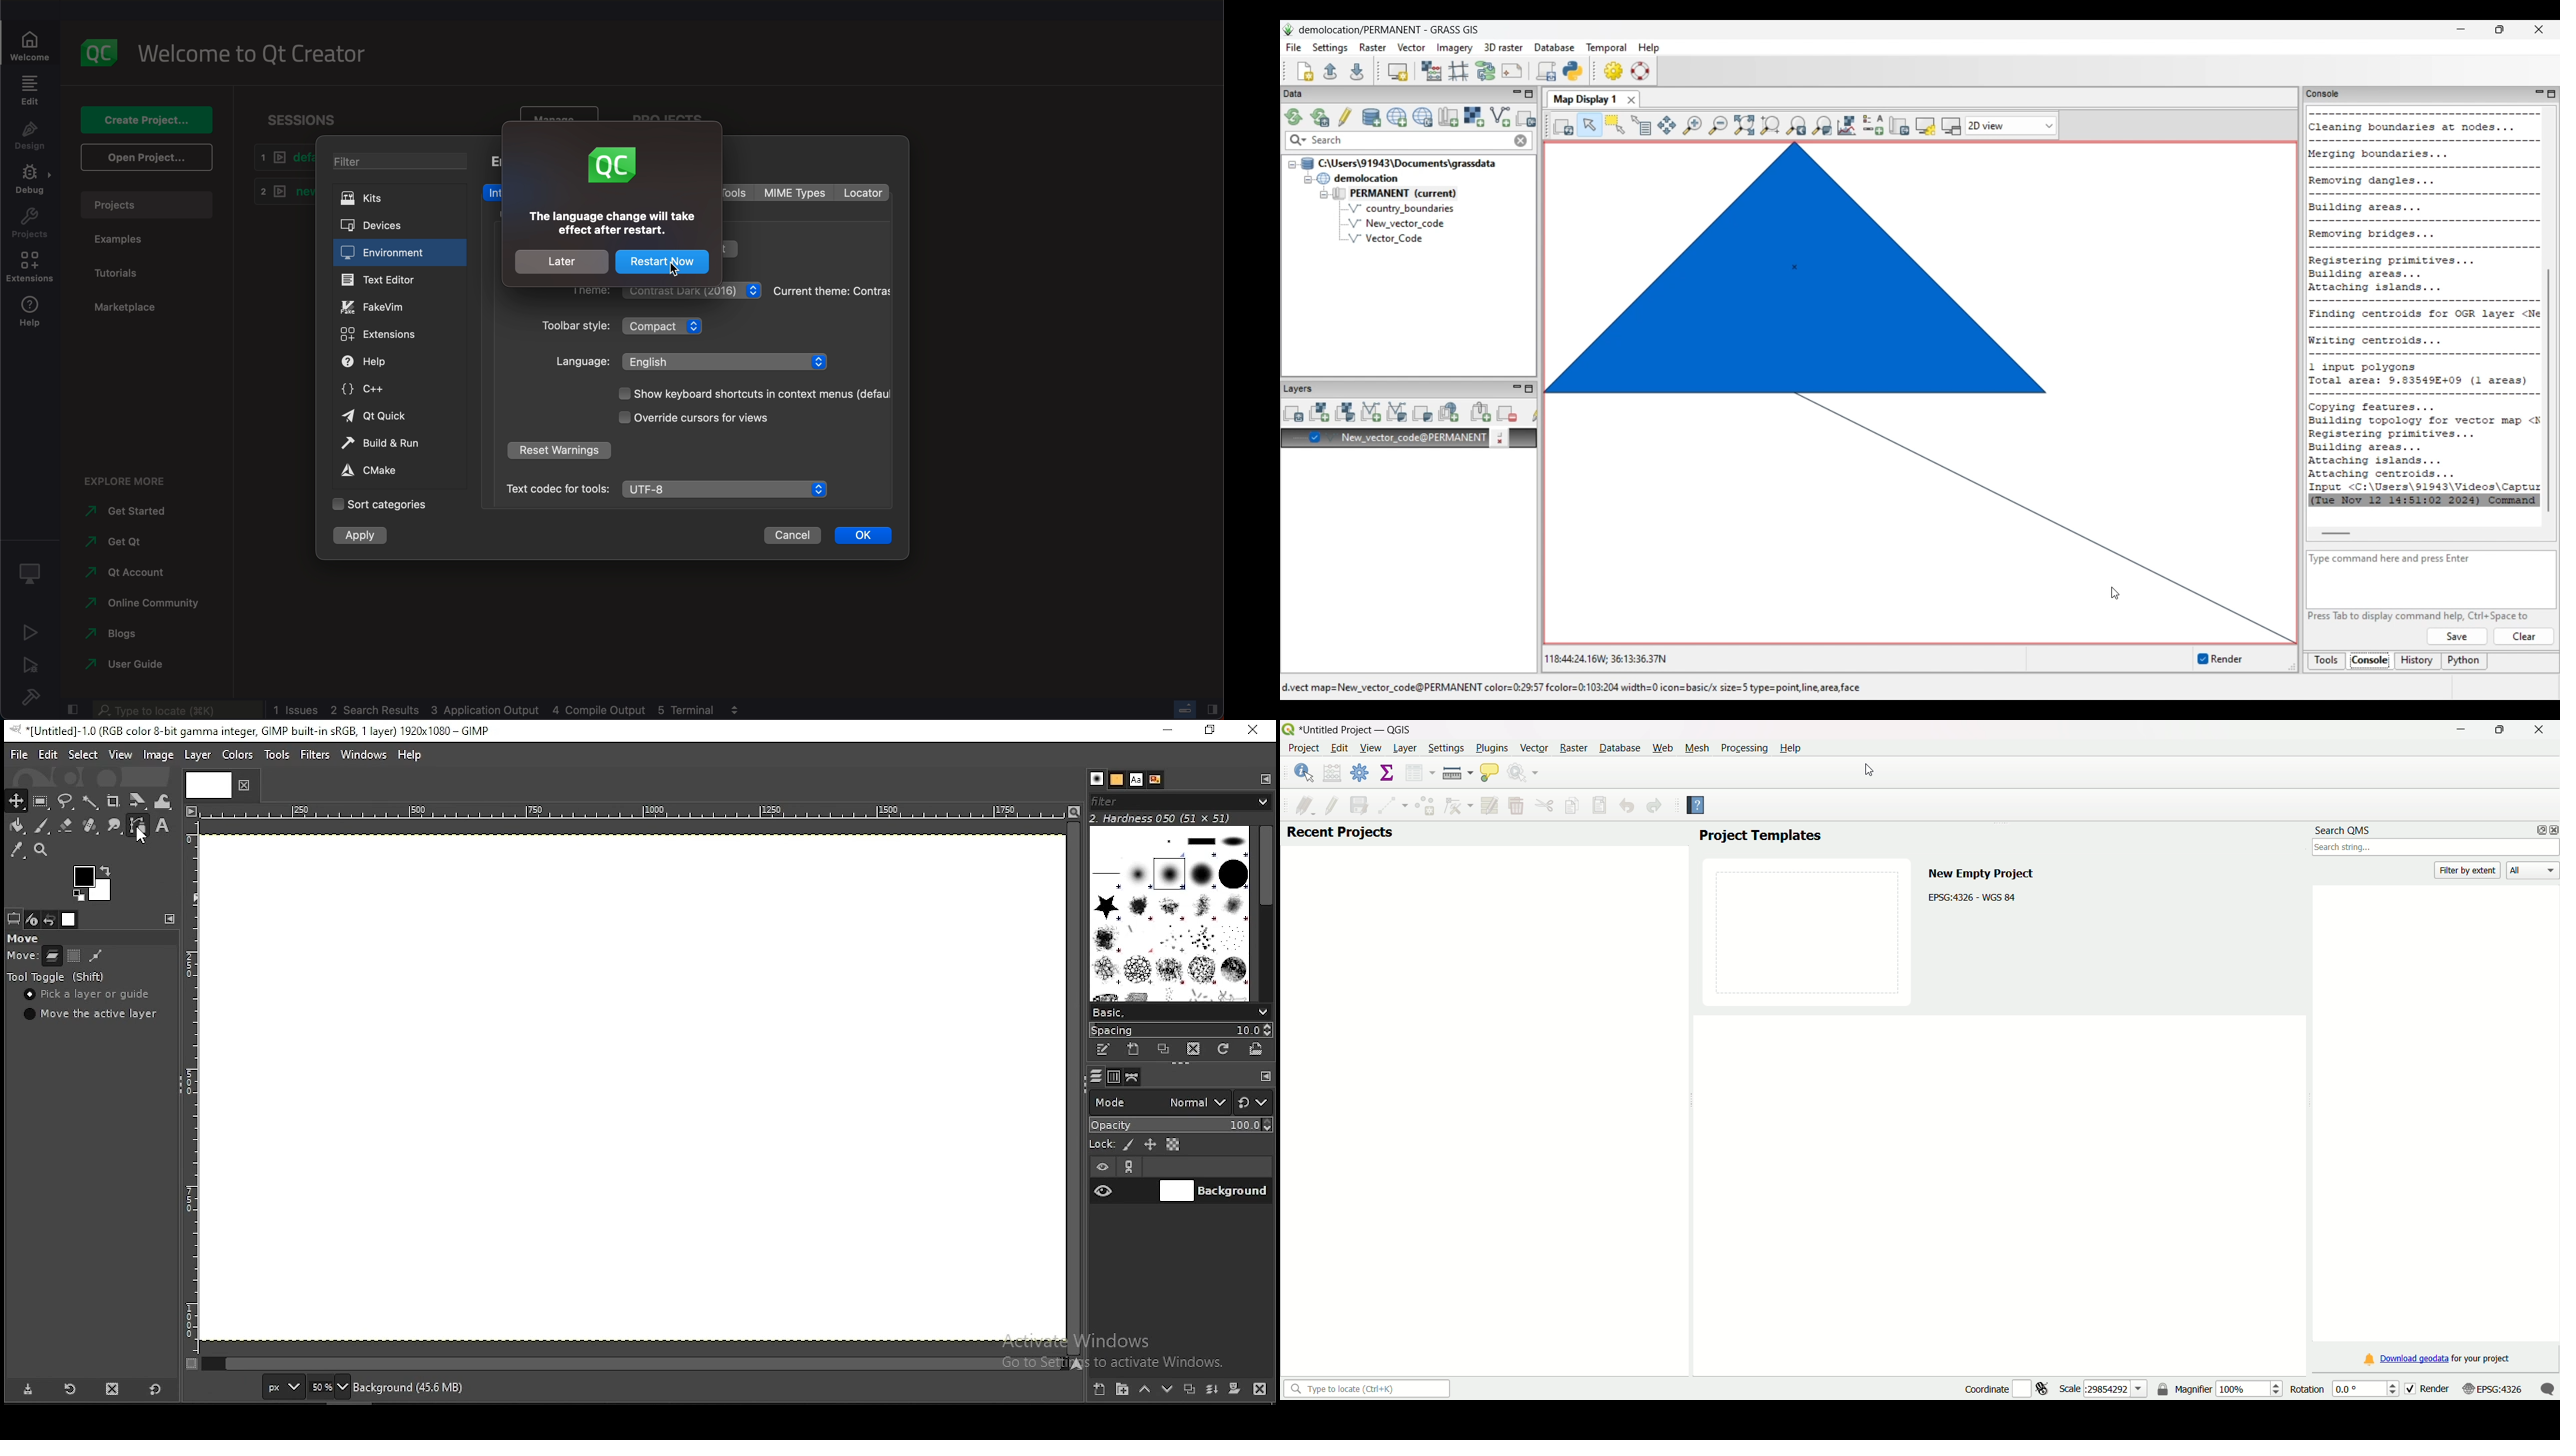 The height and width of the screenshot is (1456, 2576). Describe the element at coordinates (126, 633) in the screenshot. I see `blogs` at that location.